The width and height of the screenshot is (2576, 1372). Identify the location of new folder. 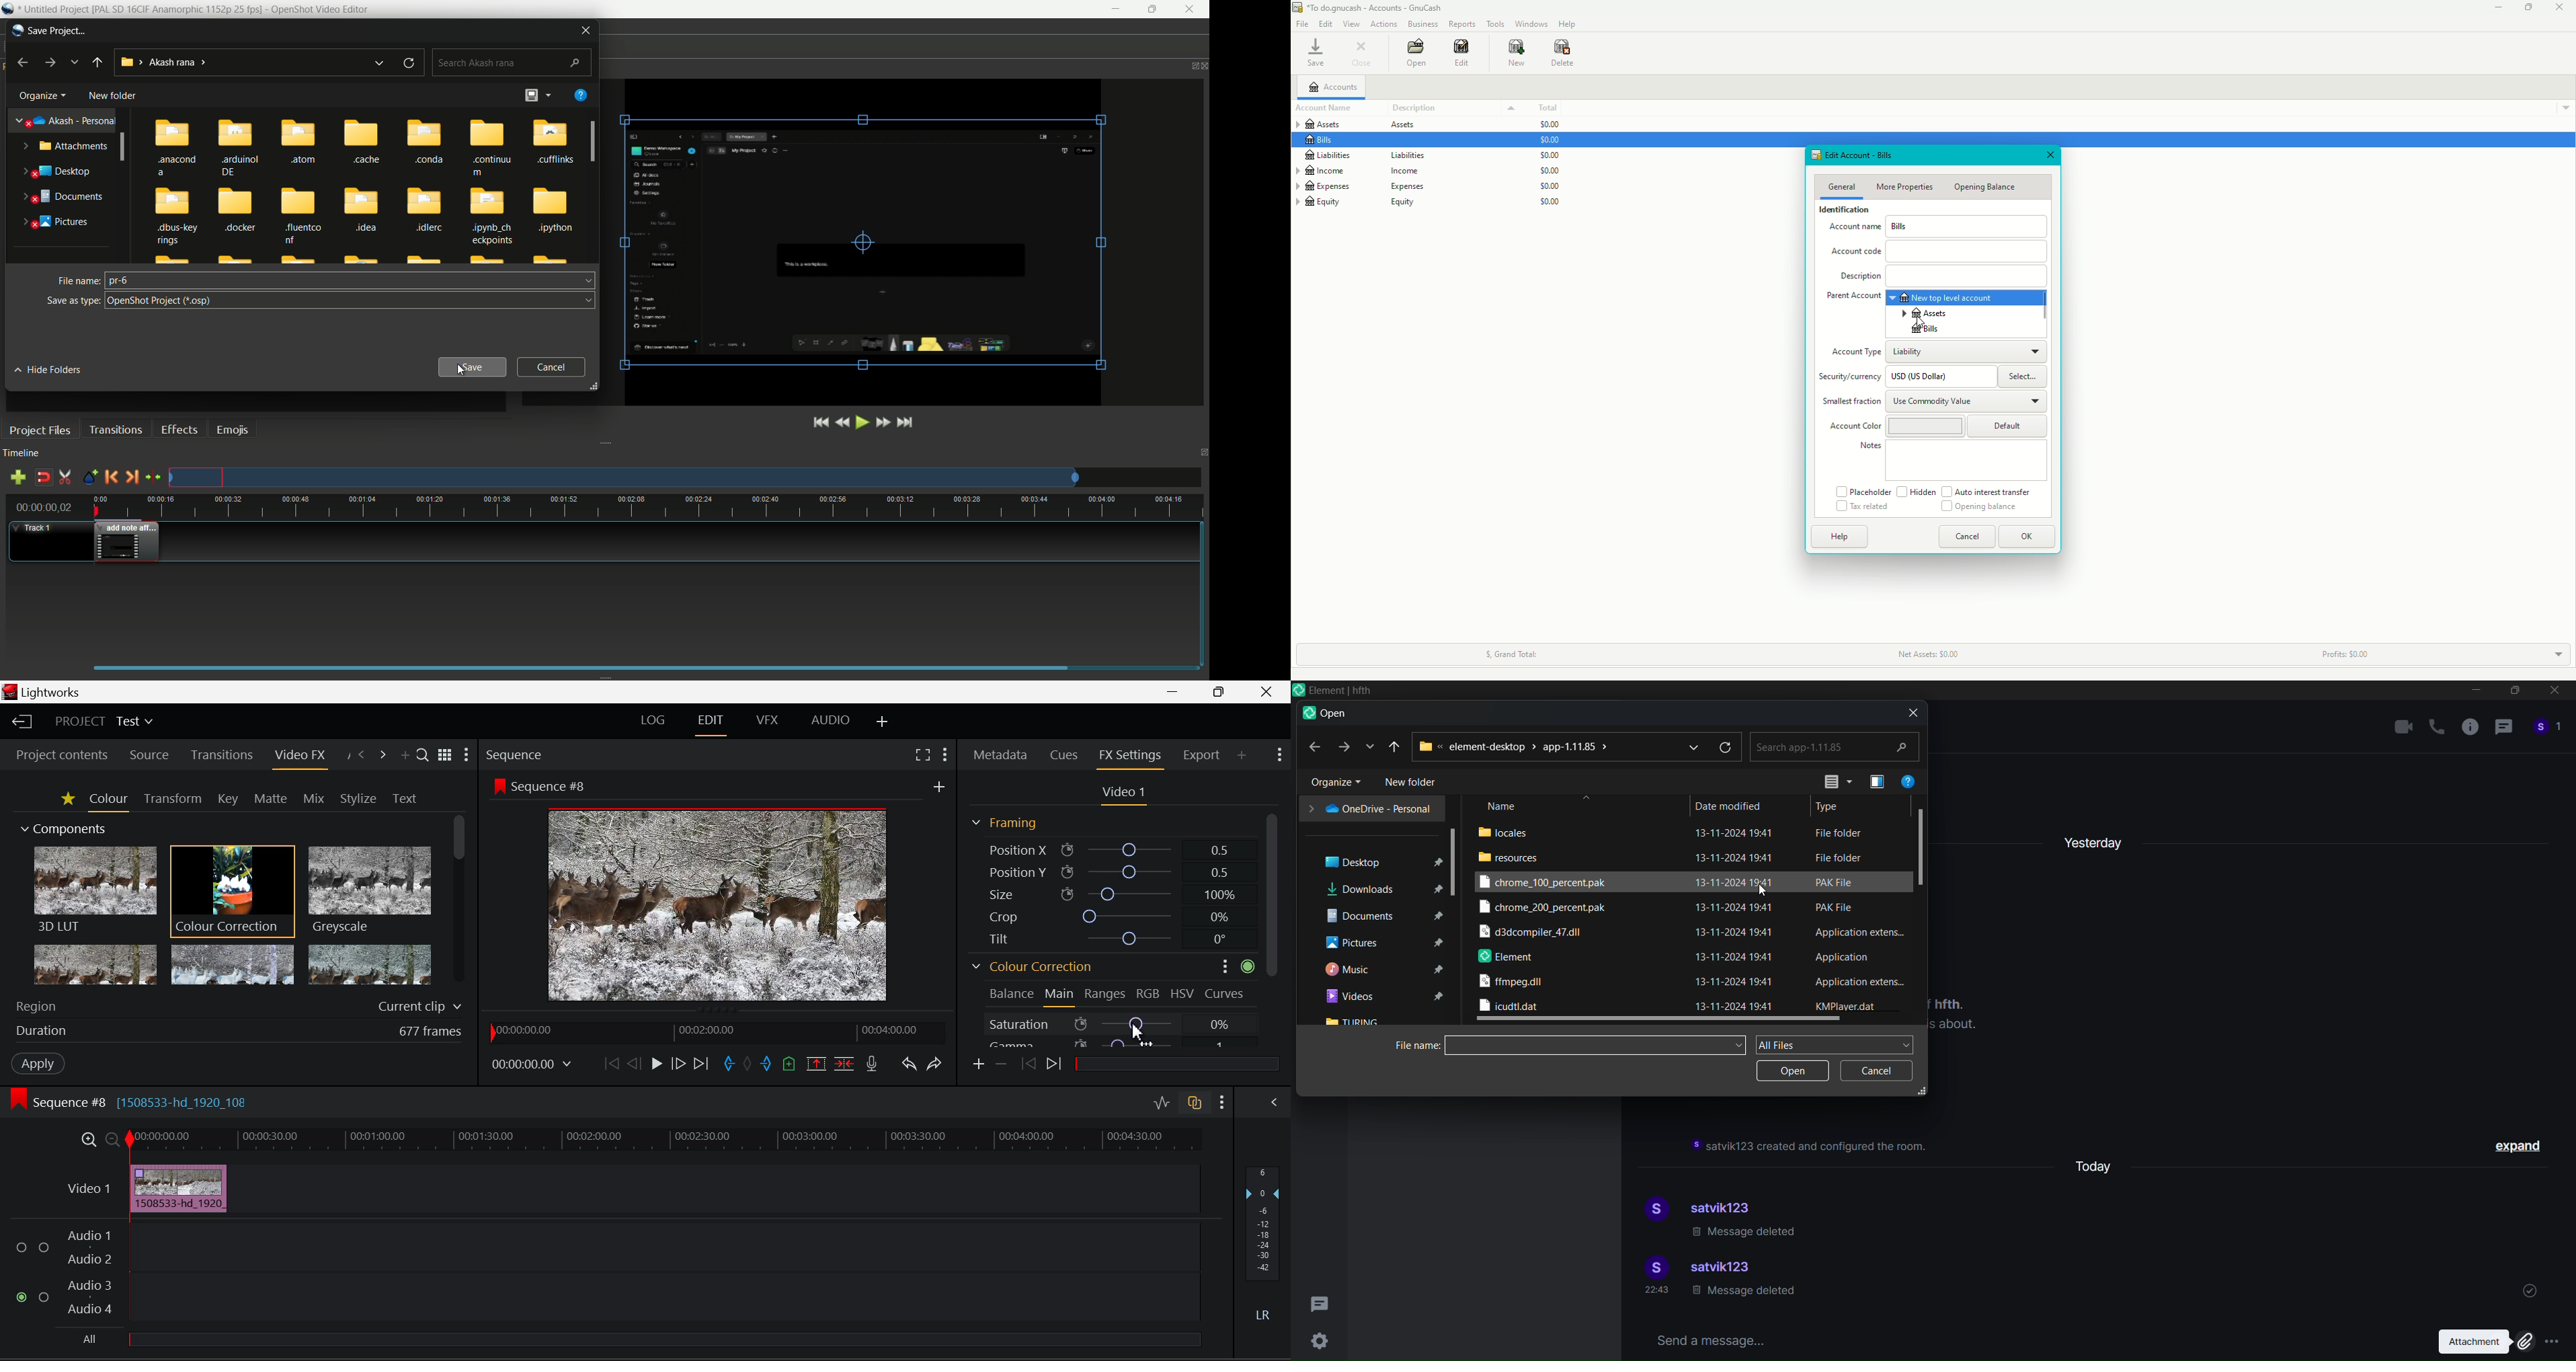
(1415, 782).